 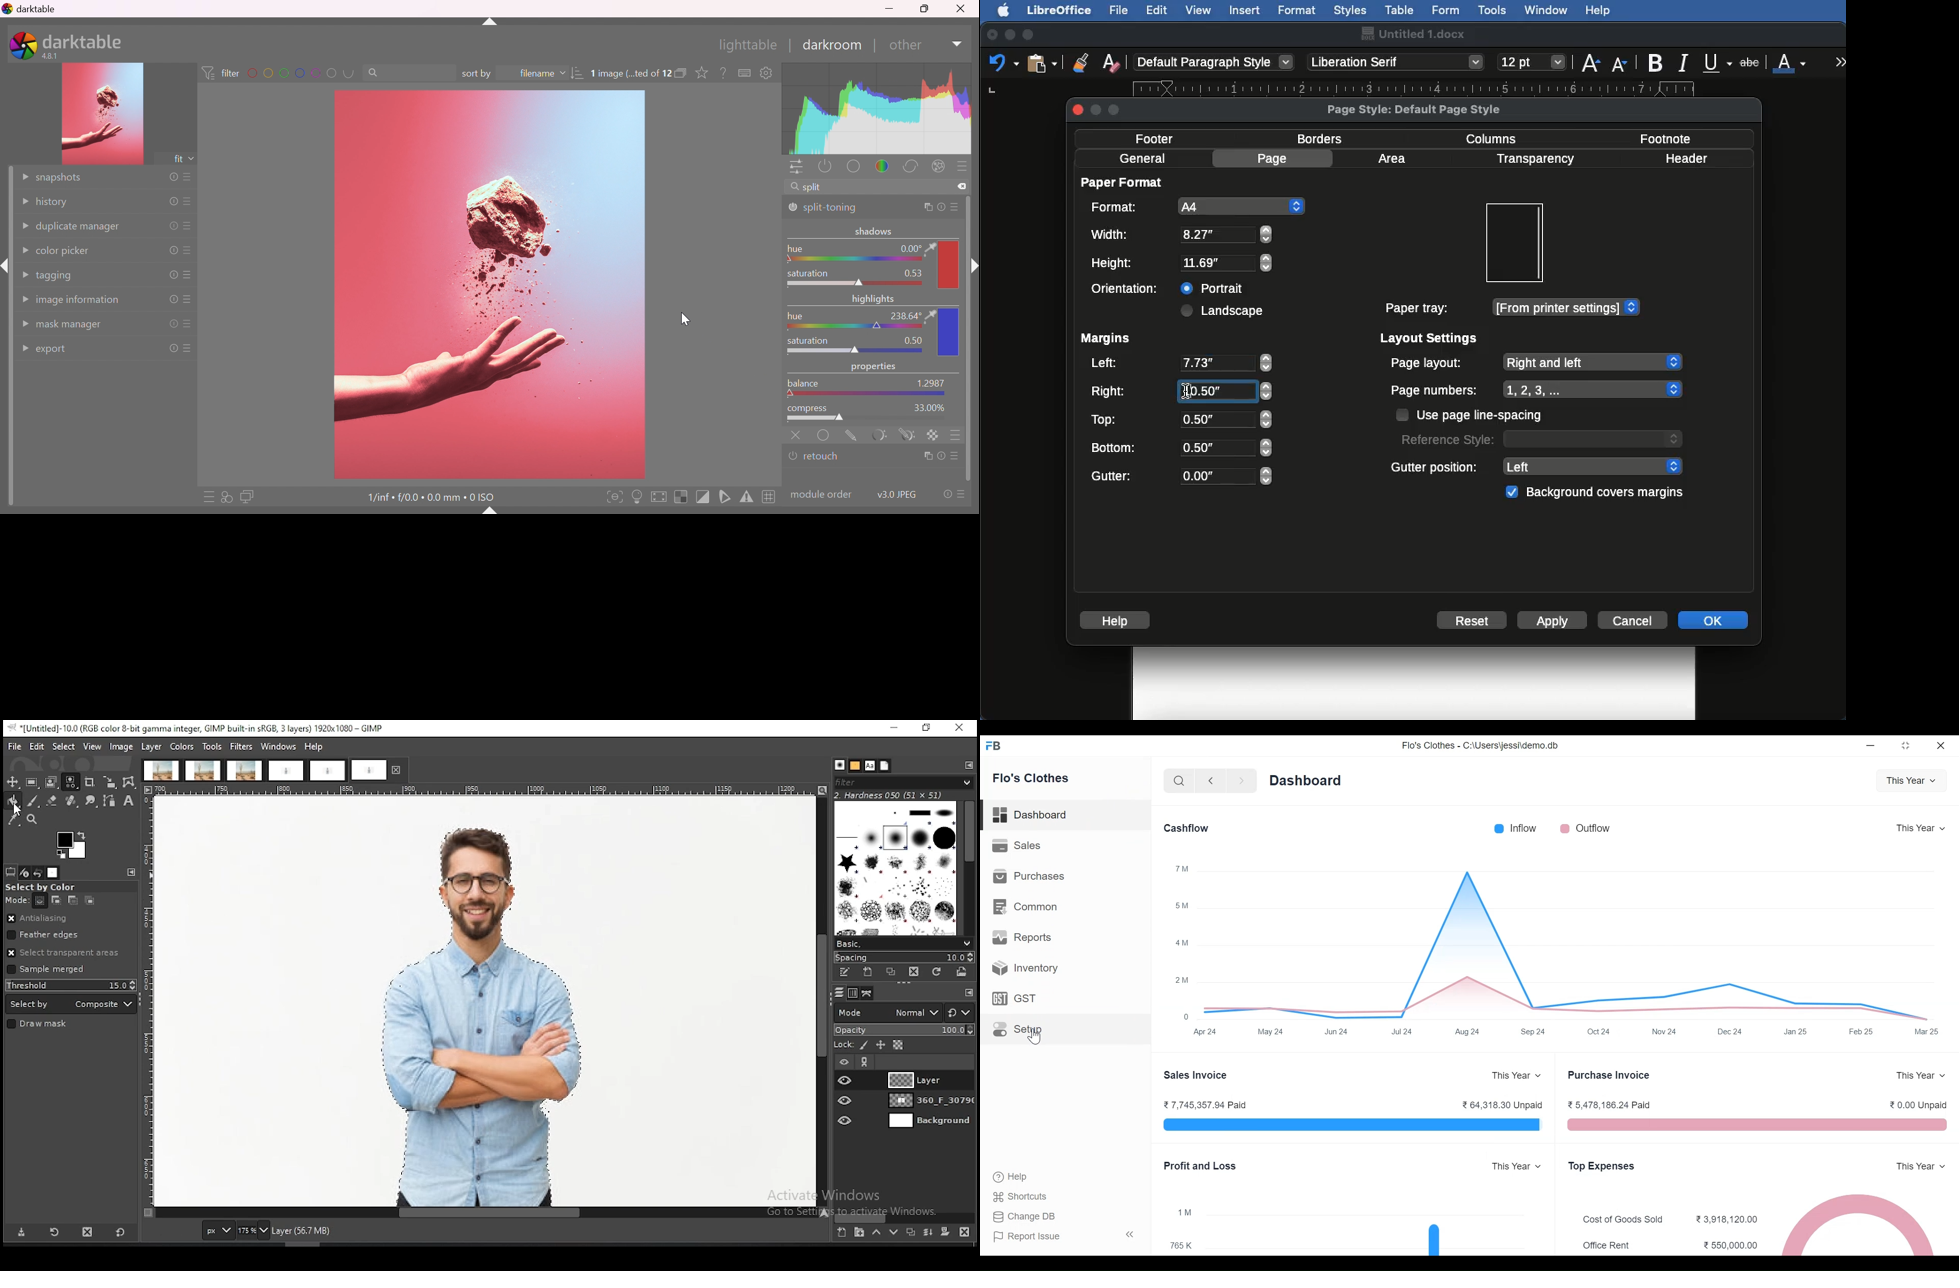 I want to click on Undo, so click(x=1003, y=62).